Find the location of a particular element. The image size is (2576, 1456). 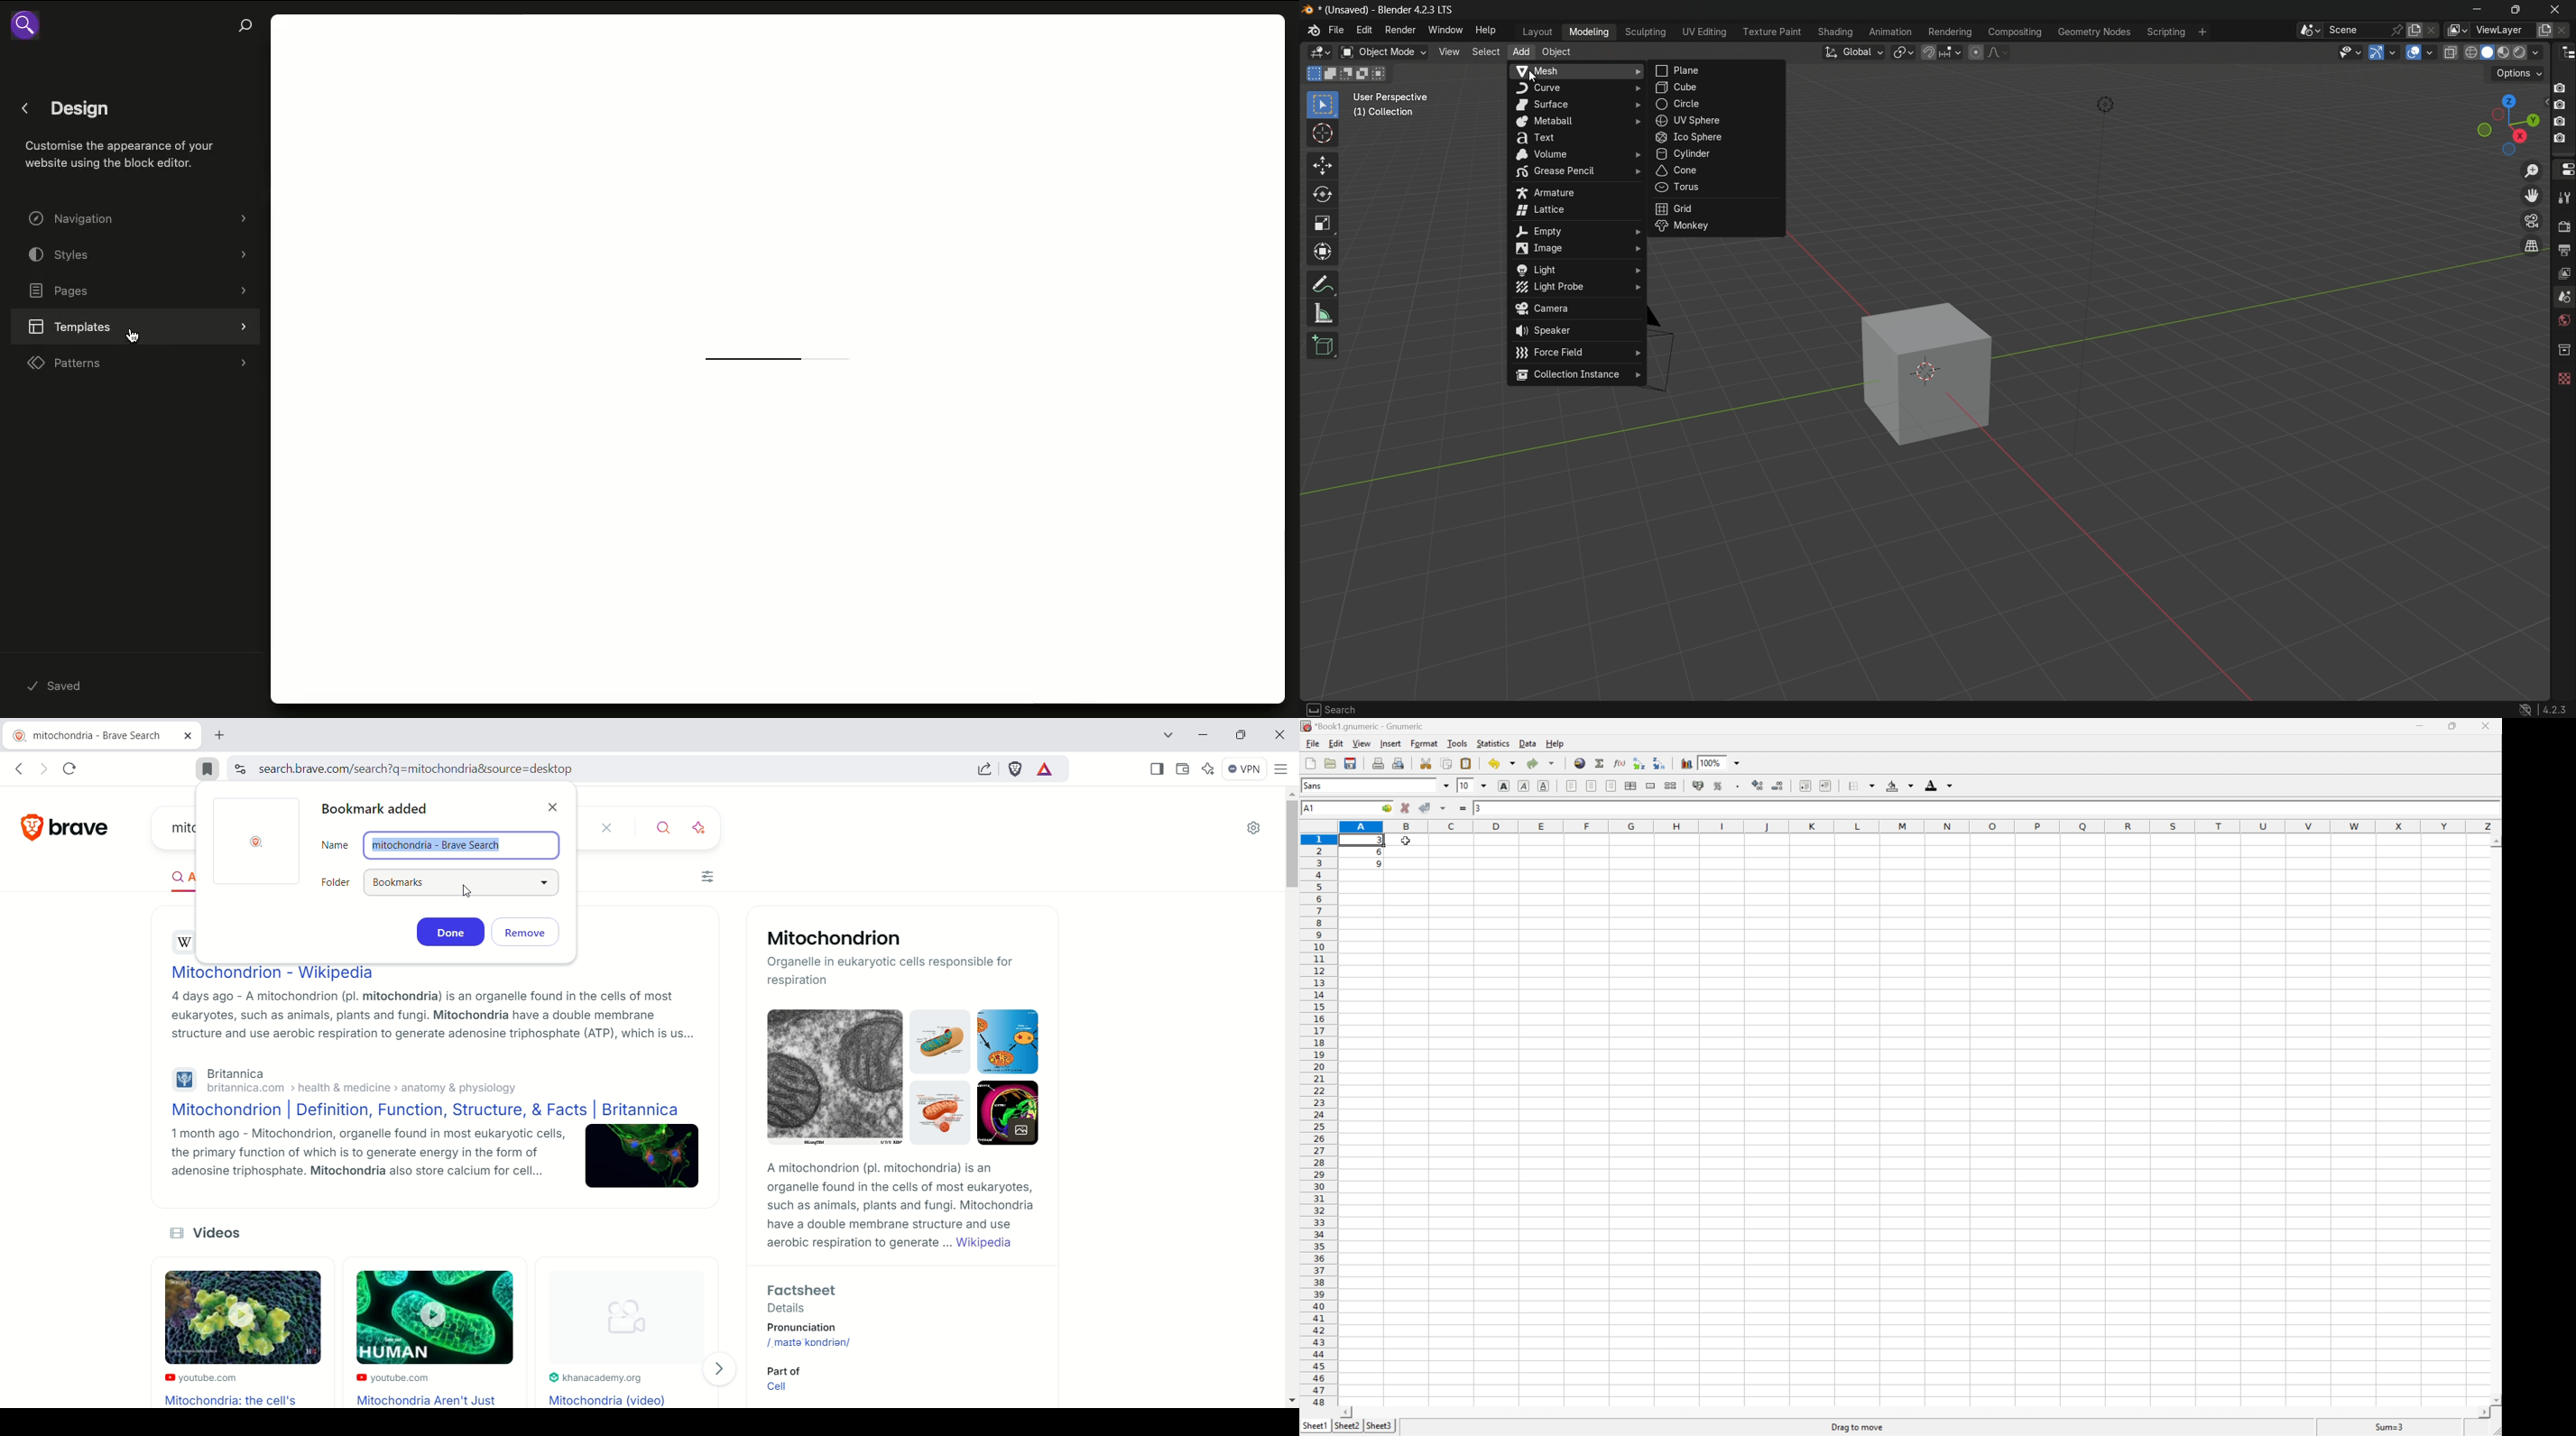

rendering menu is located at coordinates (1950, 31).